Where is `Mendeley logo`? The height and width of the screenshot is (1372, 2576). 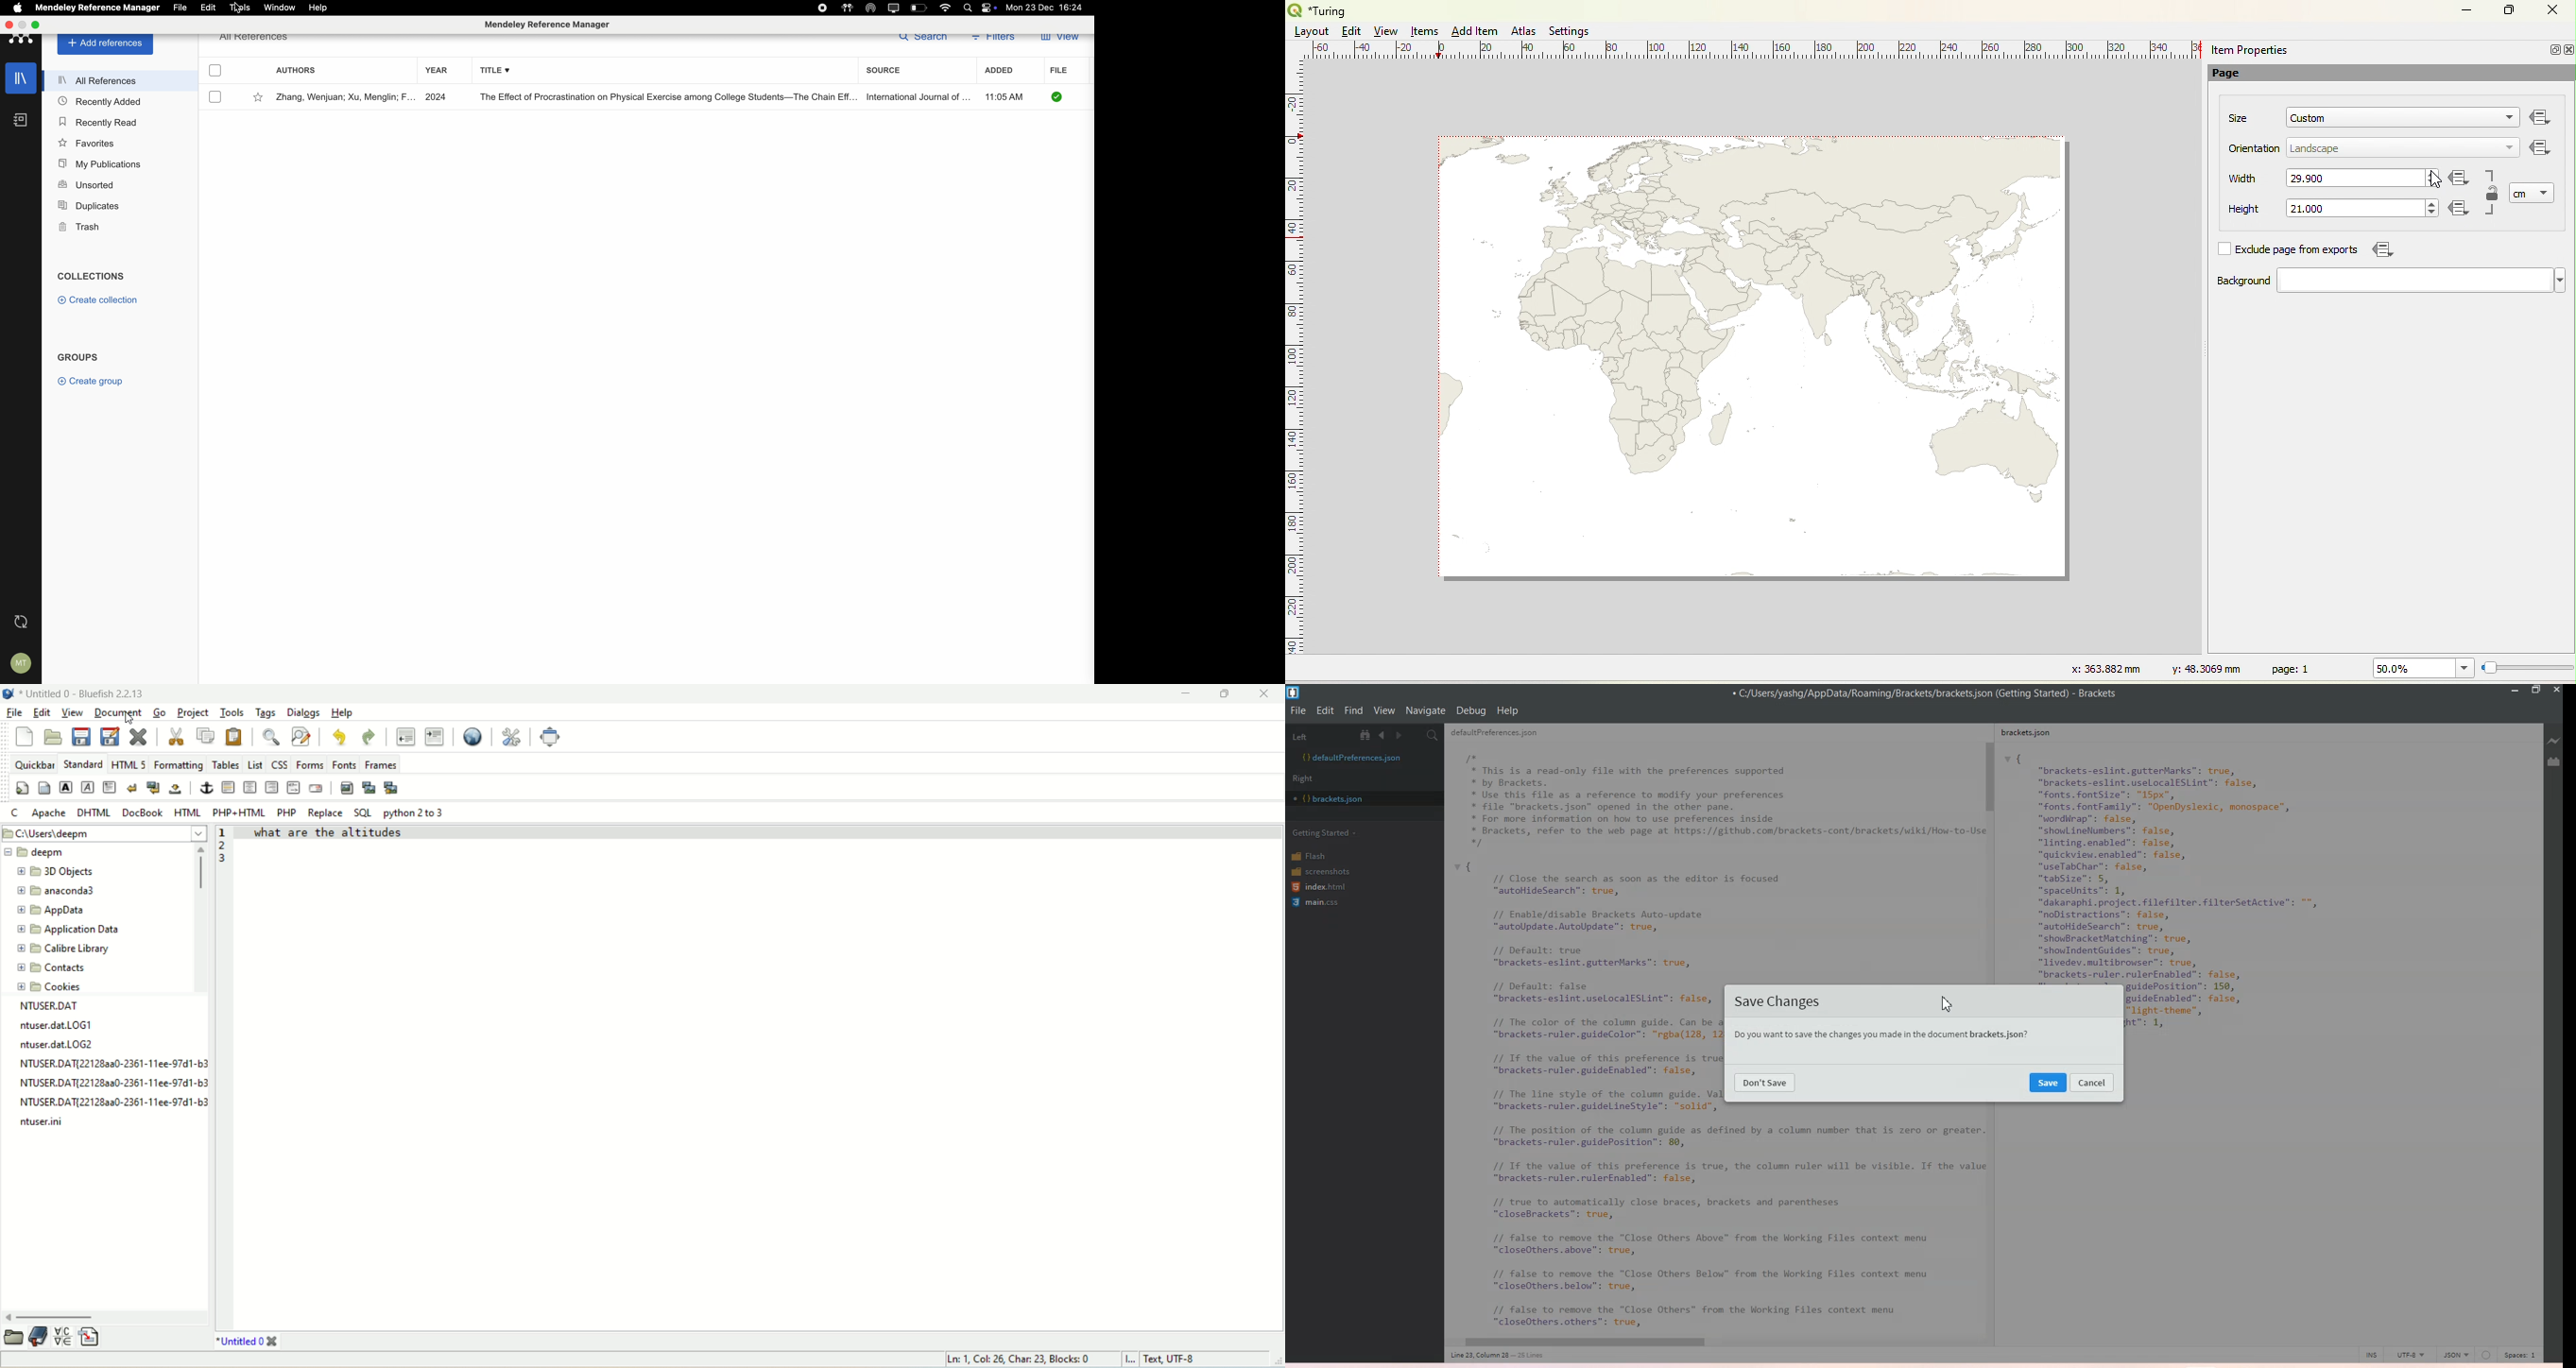 Mendeley logo is located at coordinates (21, 42).